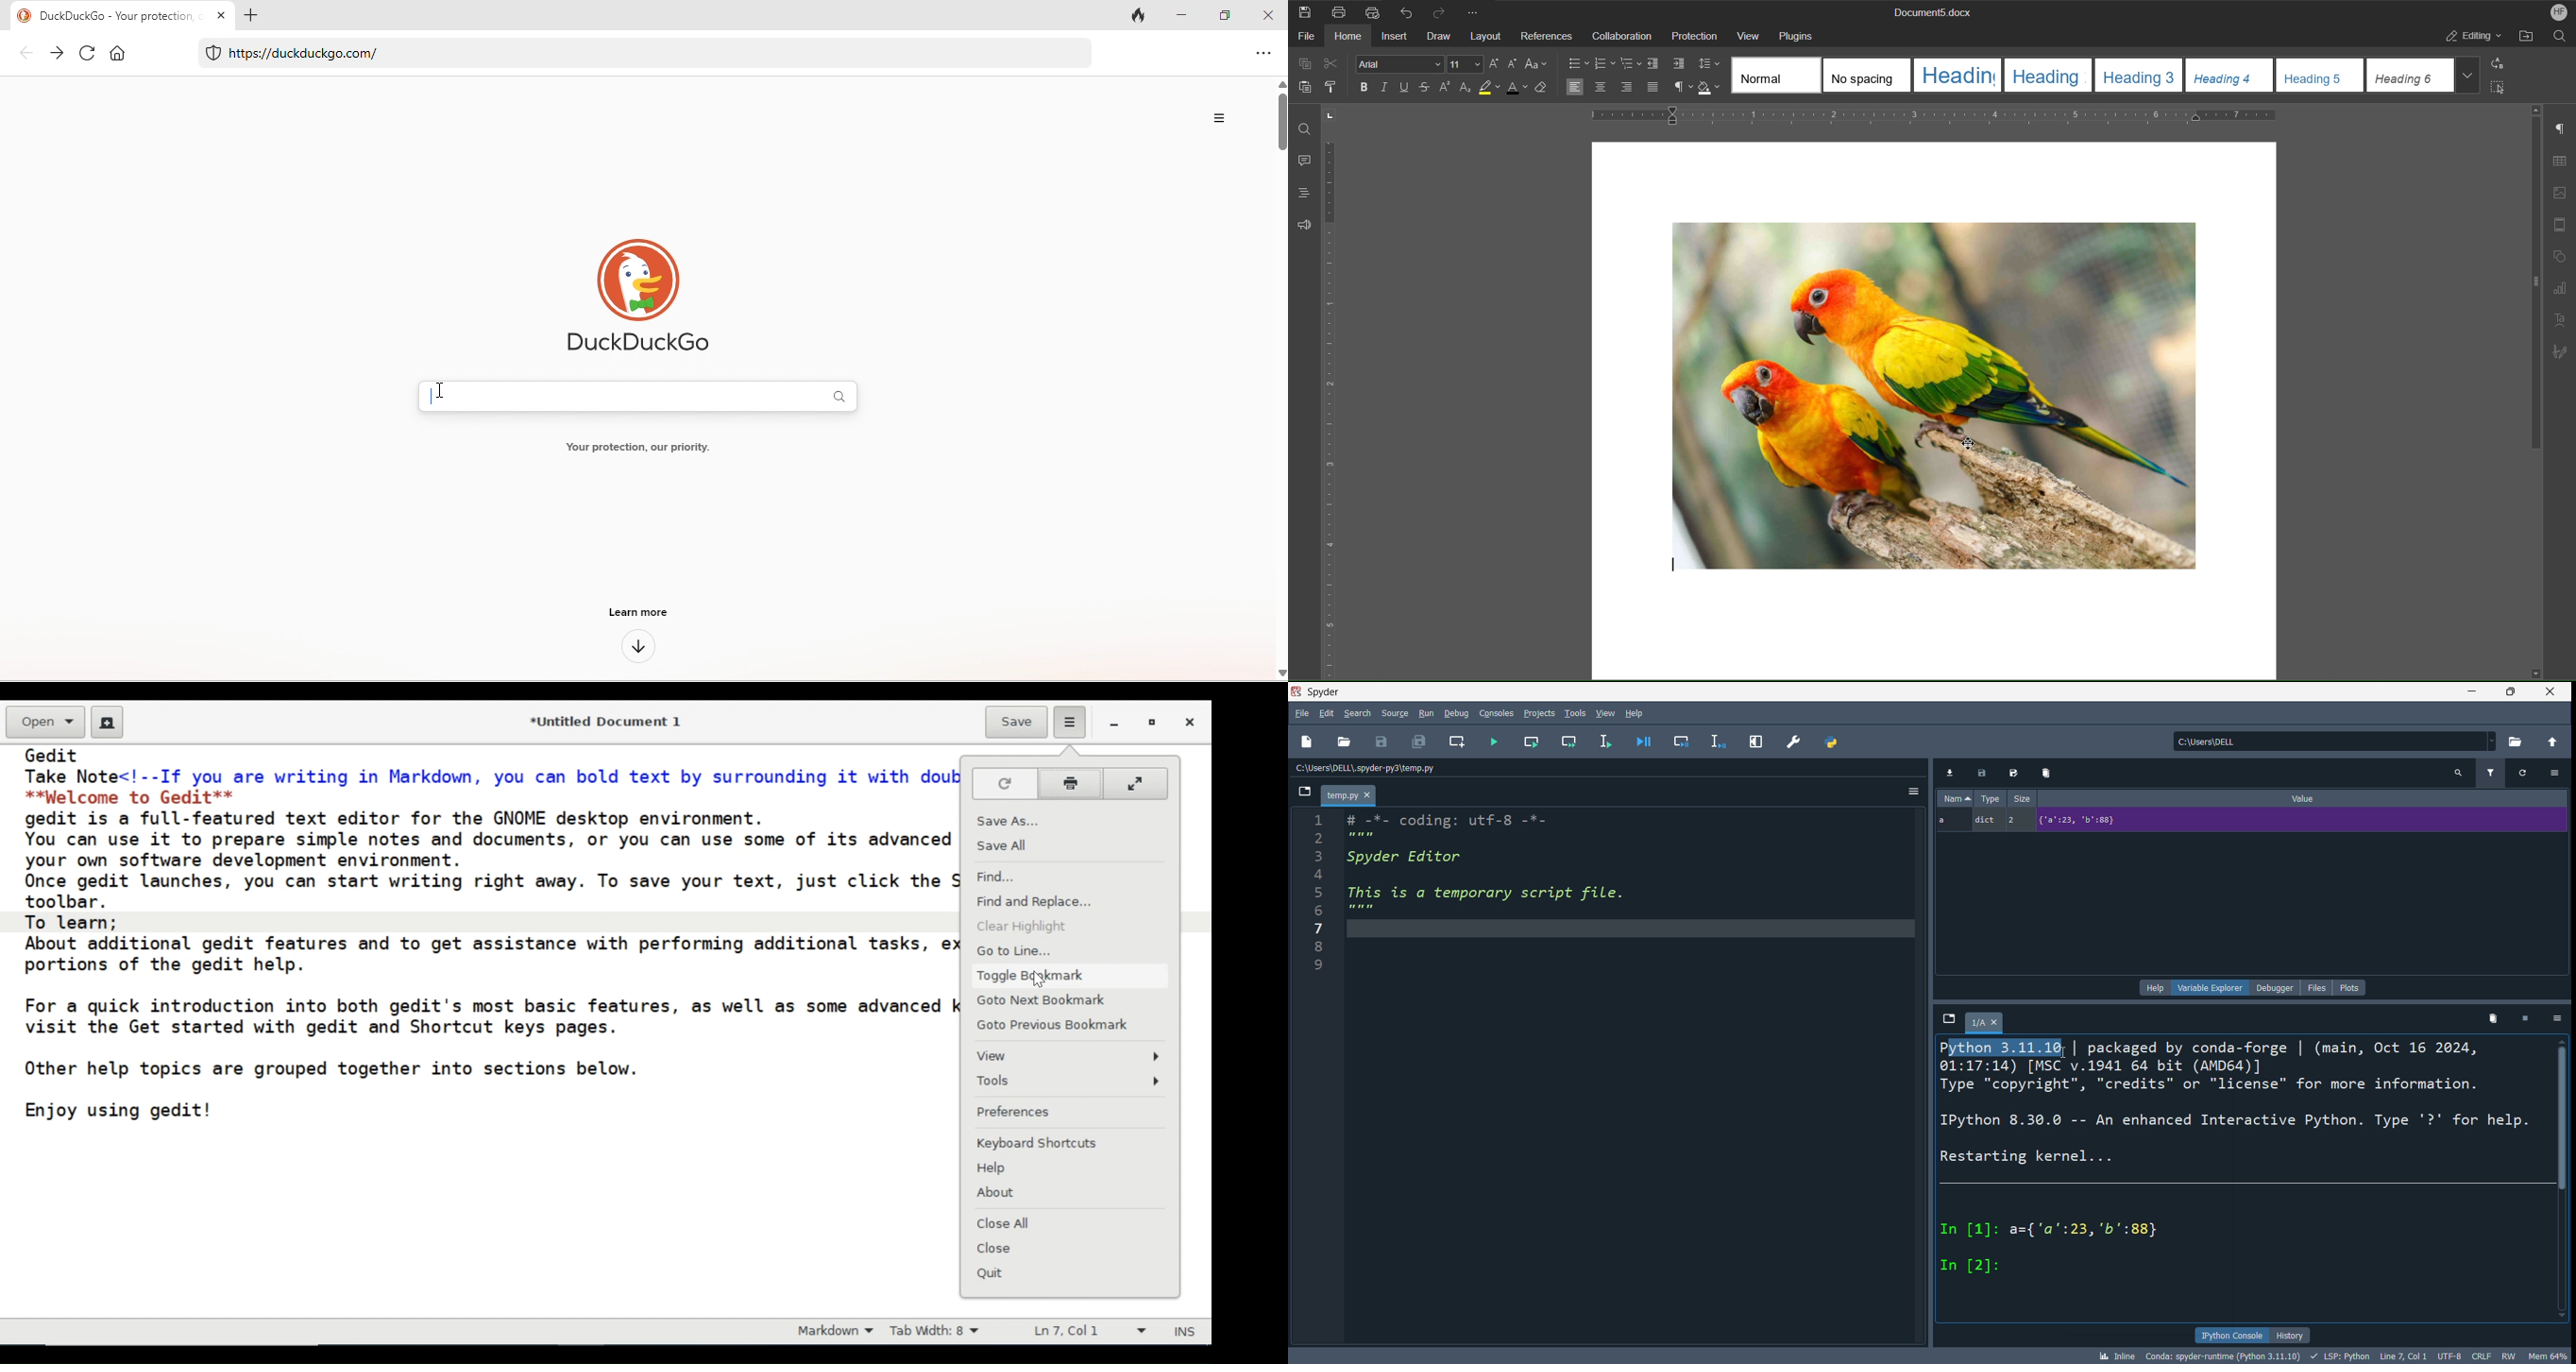  What do you see at coordinates (1949, 1020) in the screenshot?
I see `explore tabs` at bounding box center [1949, 1020].